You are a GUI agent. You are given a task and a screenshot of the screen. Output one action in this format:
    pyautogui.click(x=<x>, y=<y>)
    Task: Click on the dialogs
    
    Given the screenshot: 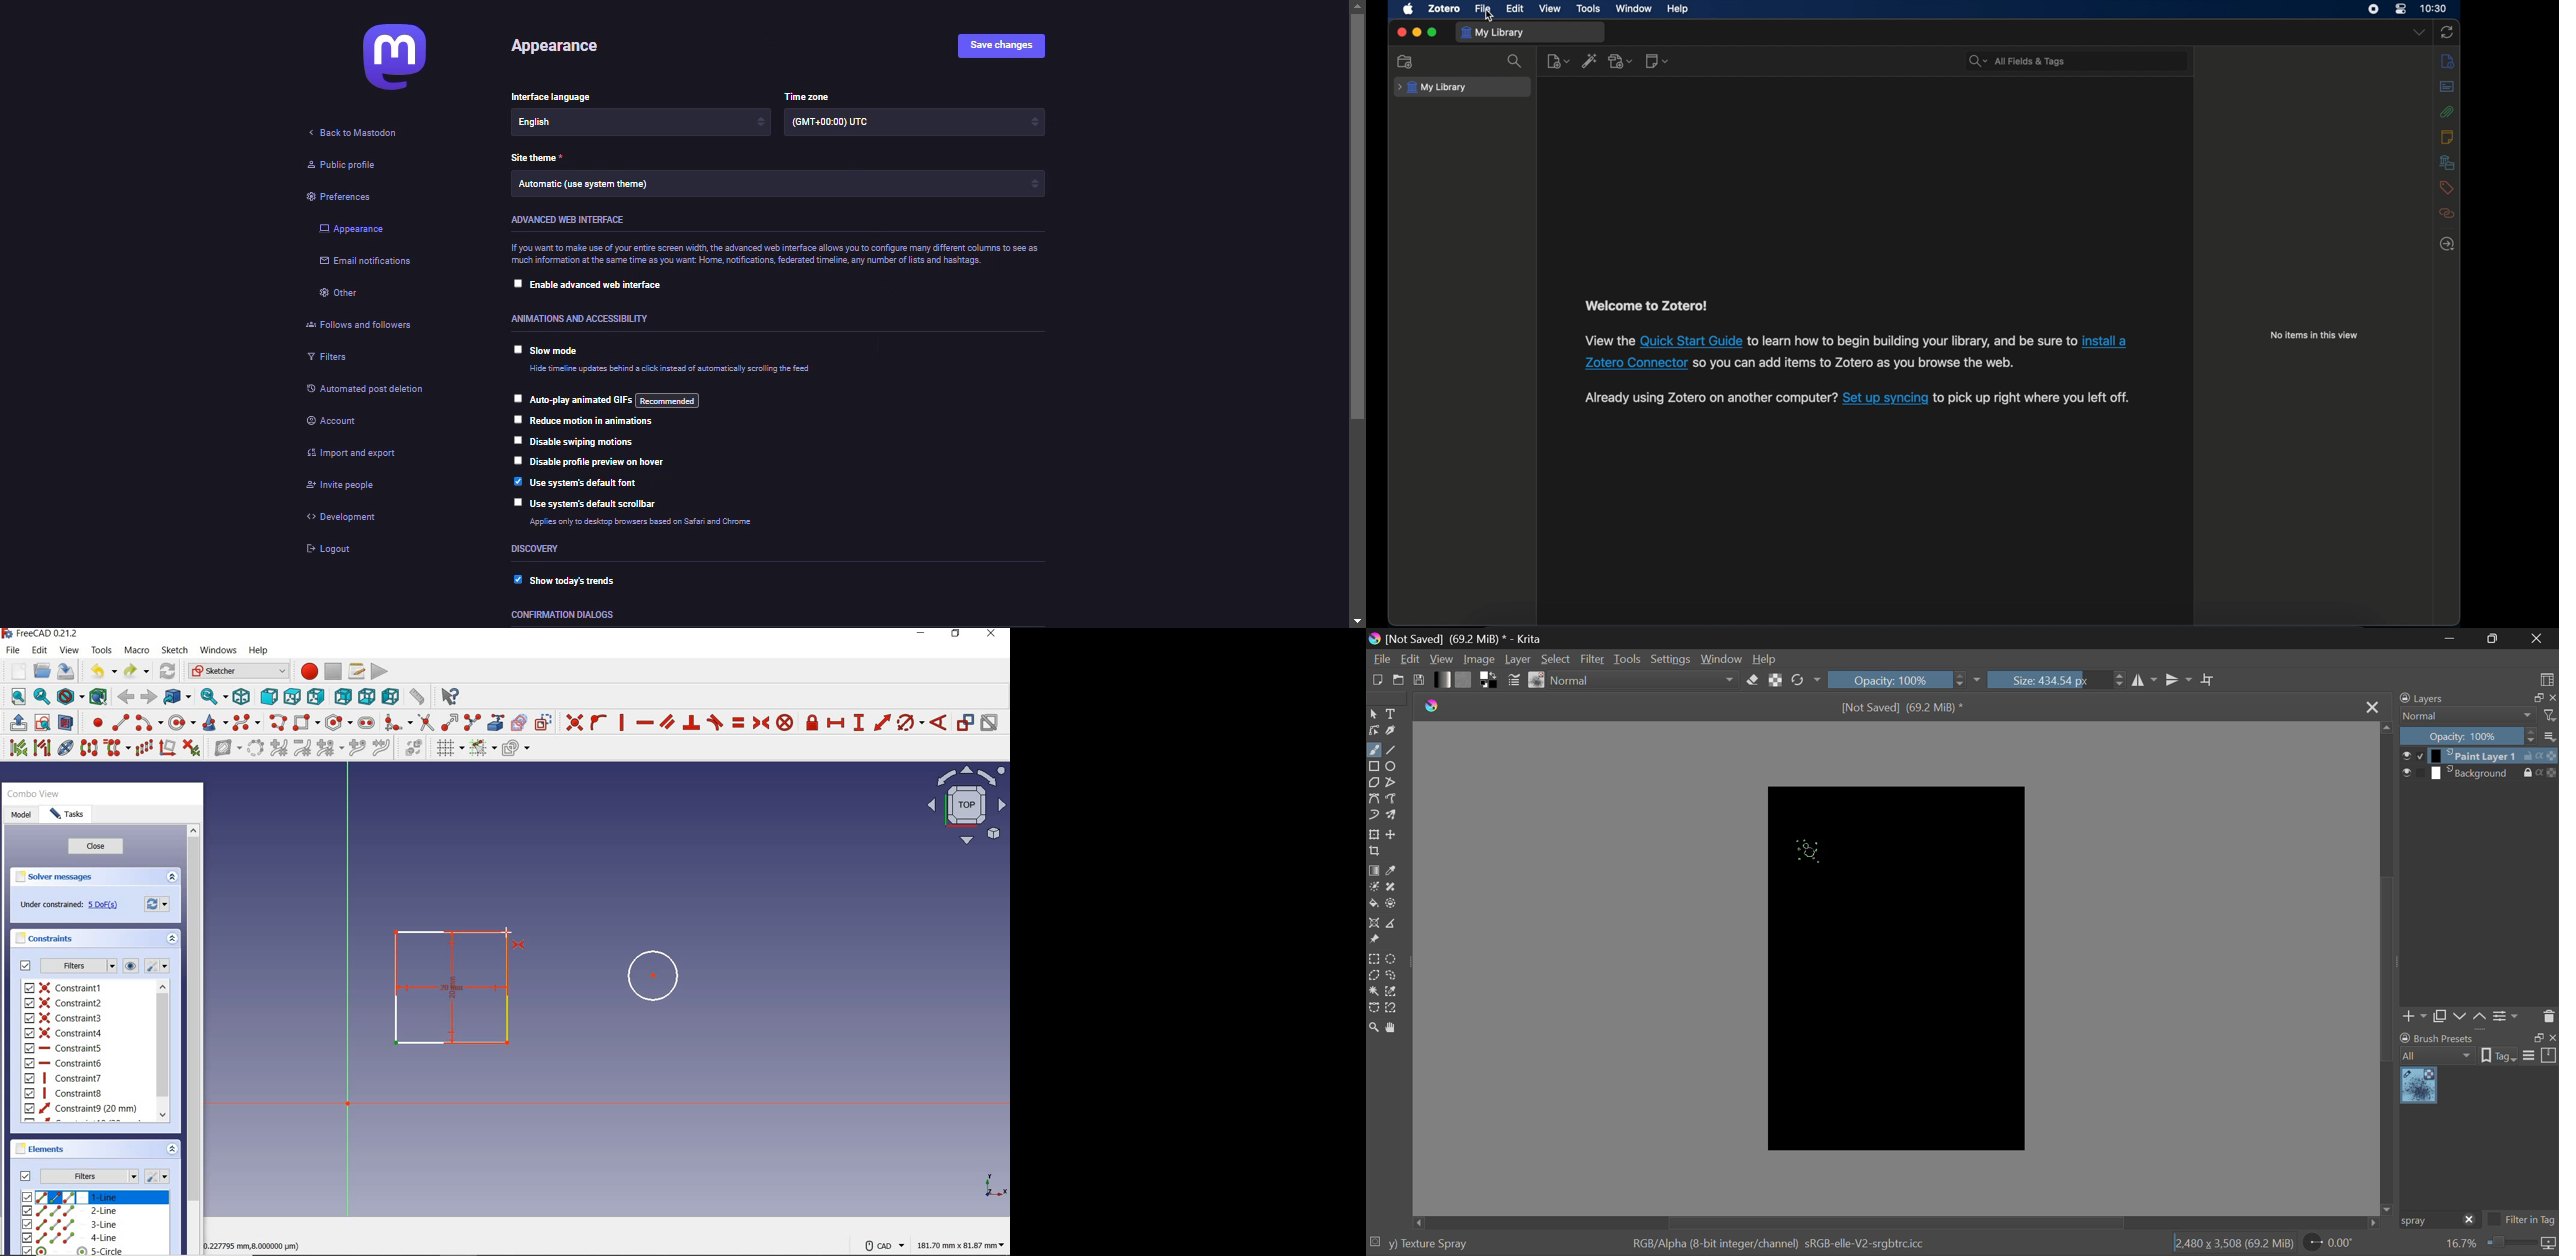 What is the action you would take?
    pyautogui.click(x=572, y=614)
    